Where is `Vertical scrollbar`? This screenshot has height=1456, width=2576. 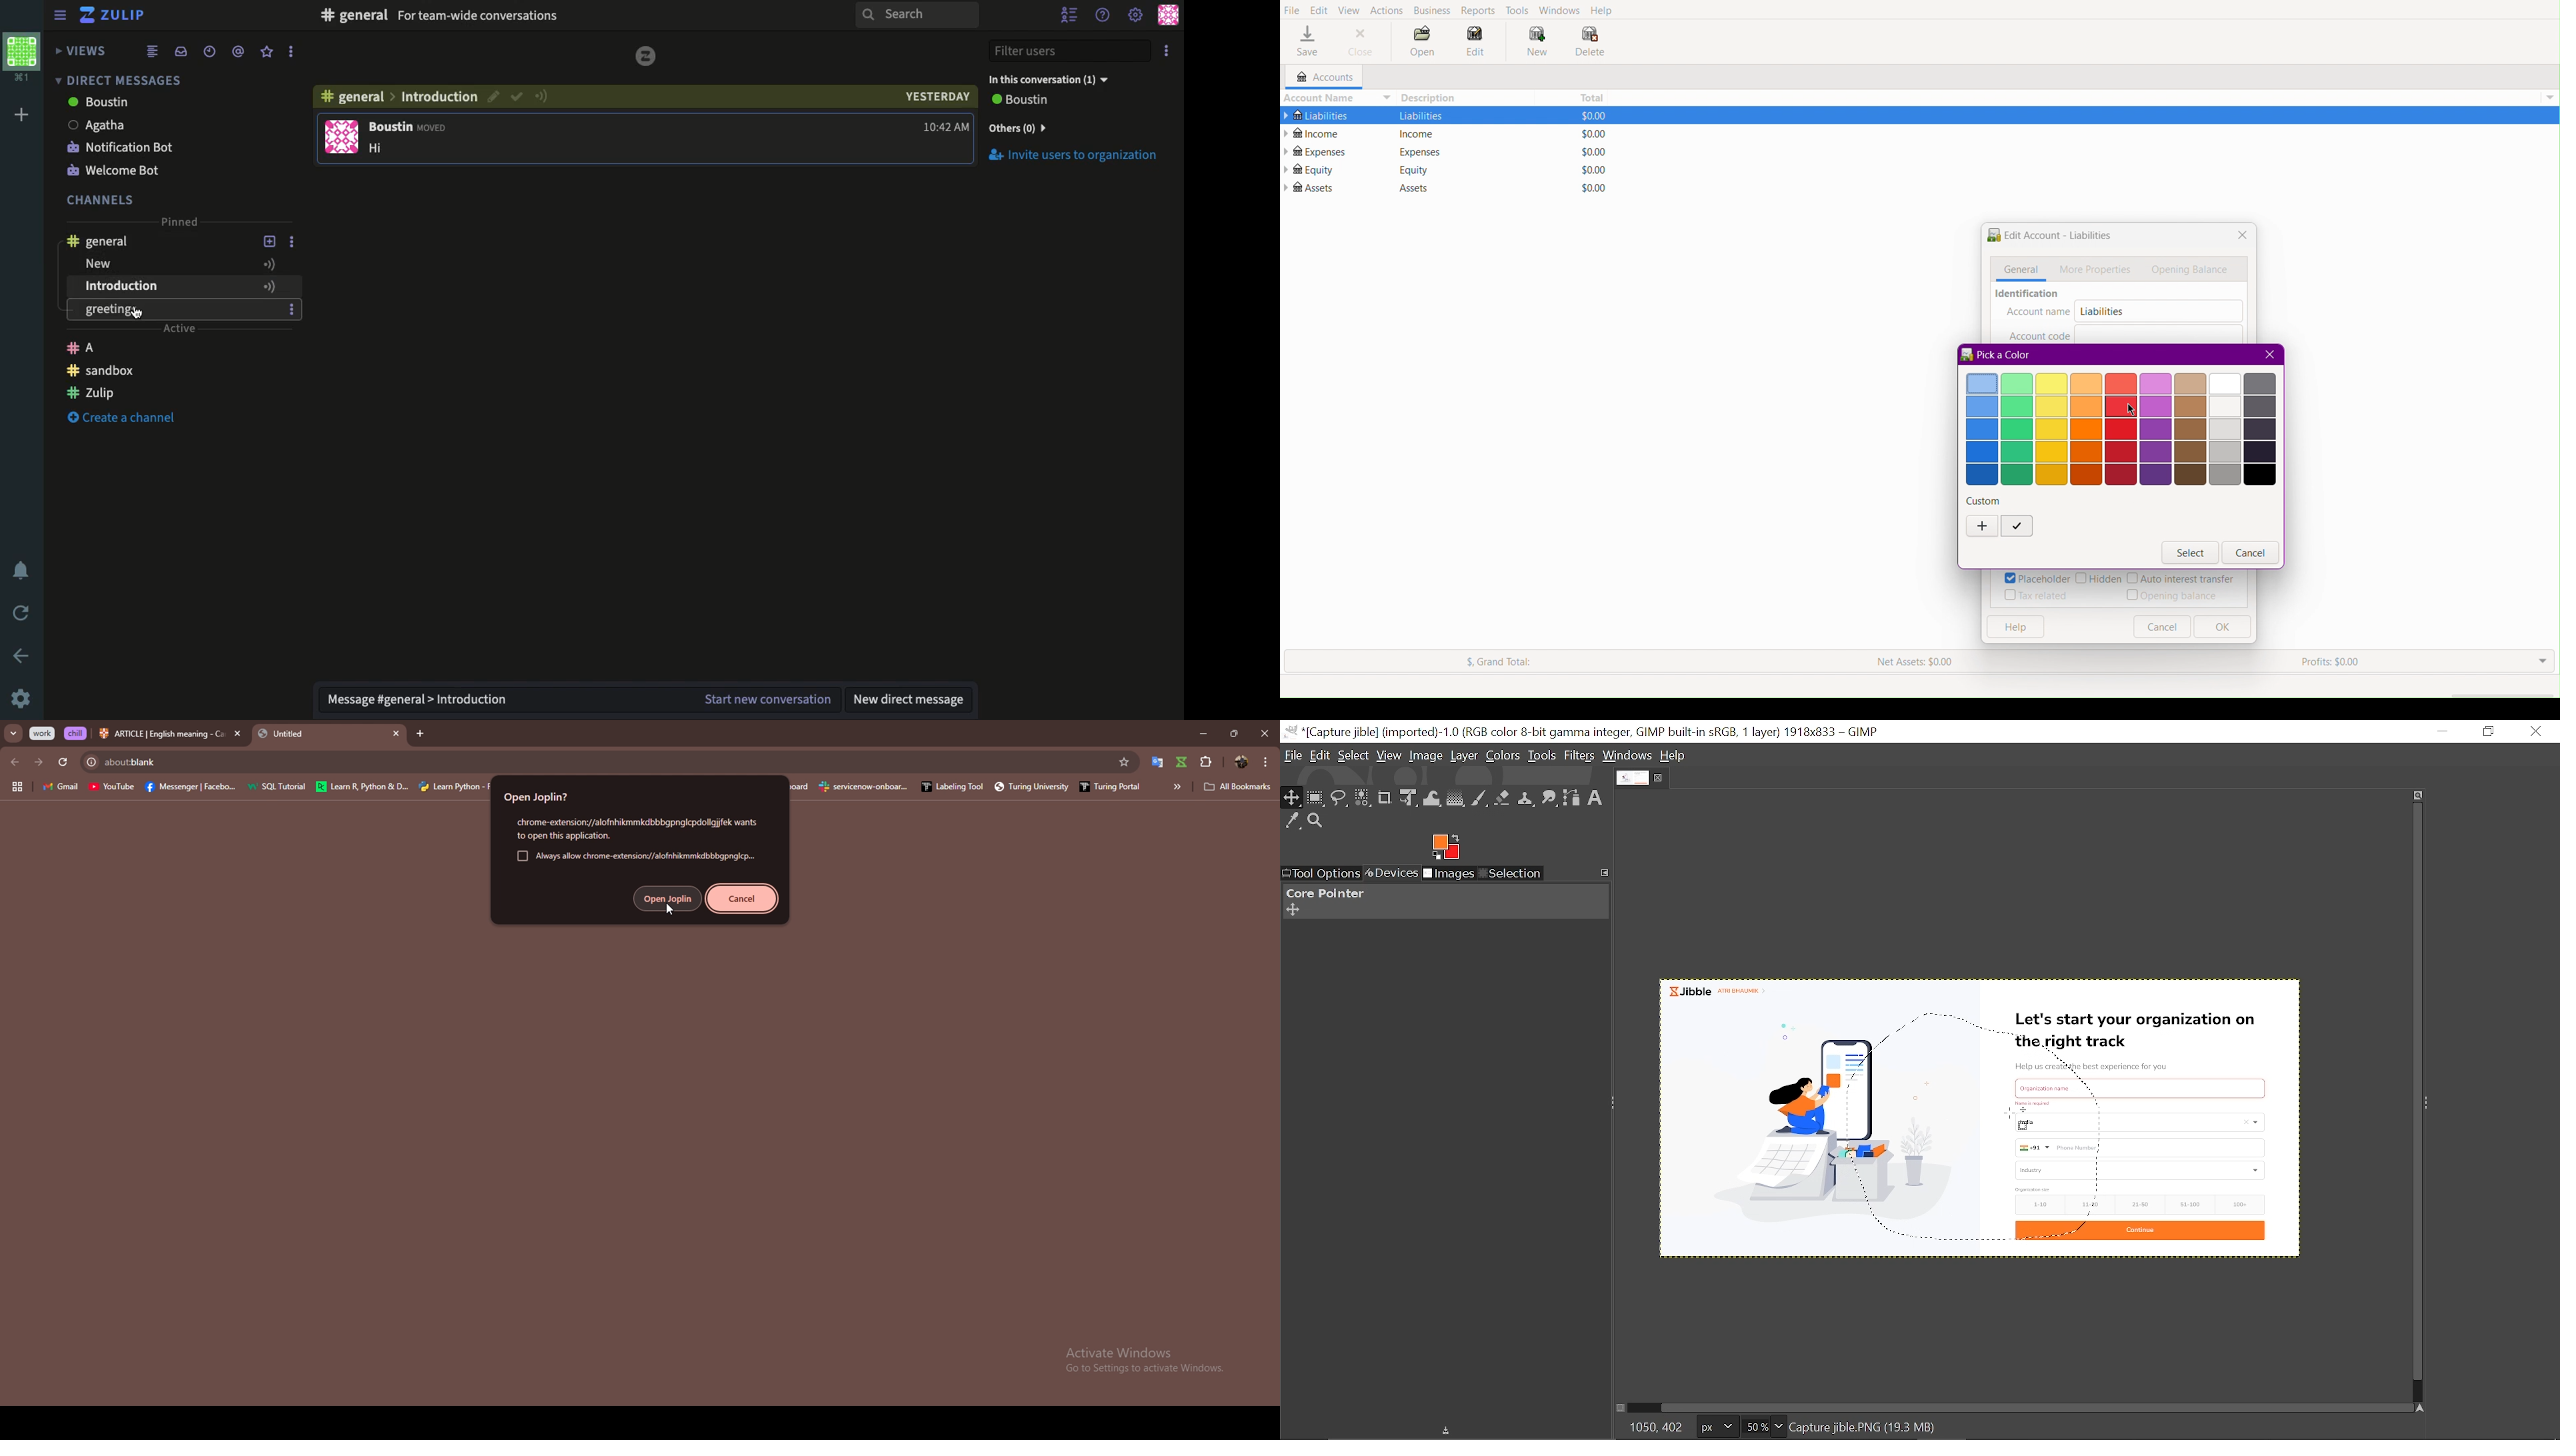 Vertical scrollbar is located at coordinates (2414, 1093).